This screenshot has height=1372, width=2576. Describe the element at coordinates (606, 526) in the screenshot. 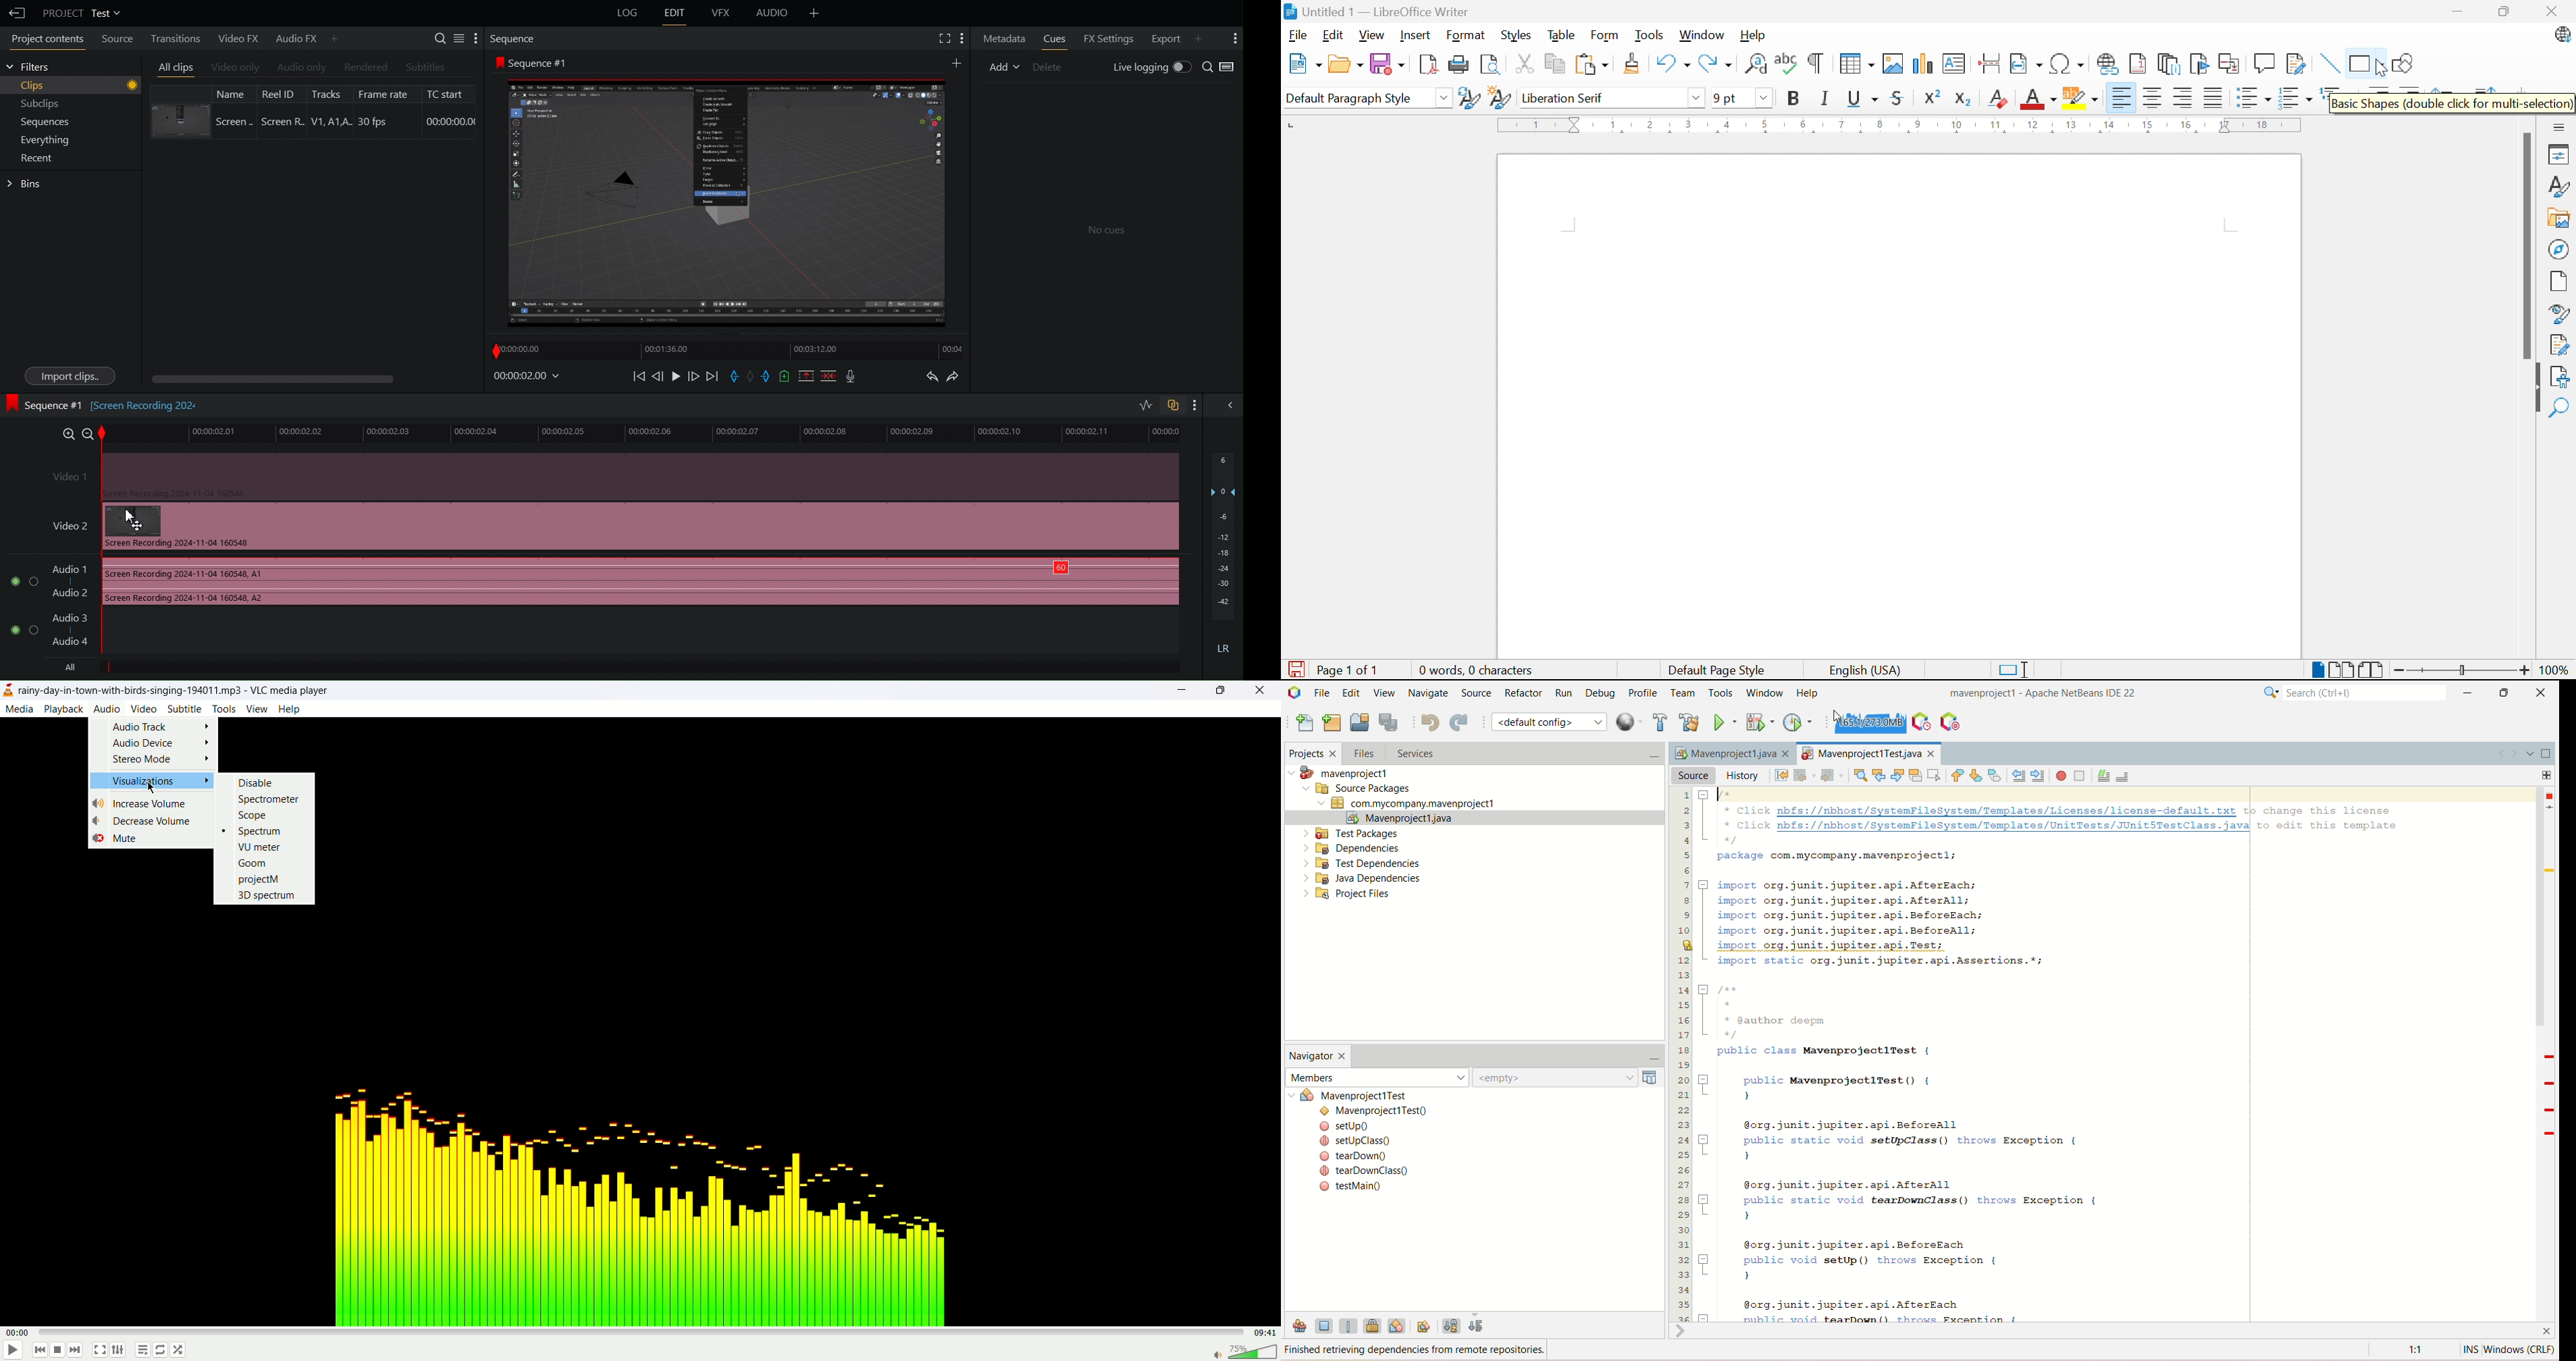

I see `Video Track 1 Disabled` at that location.